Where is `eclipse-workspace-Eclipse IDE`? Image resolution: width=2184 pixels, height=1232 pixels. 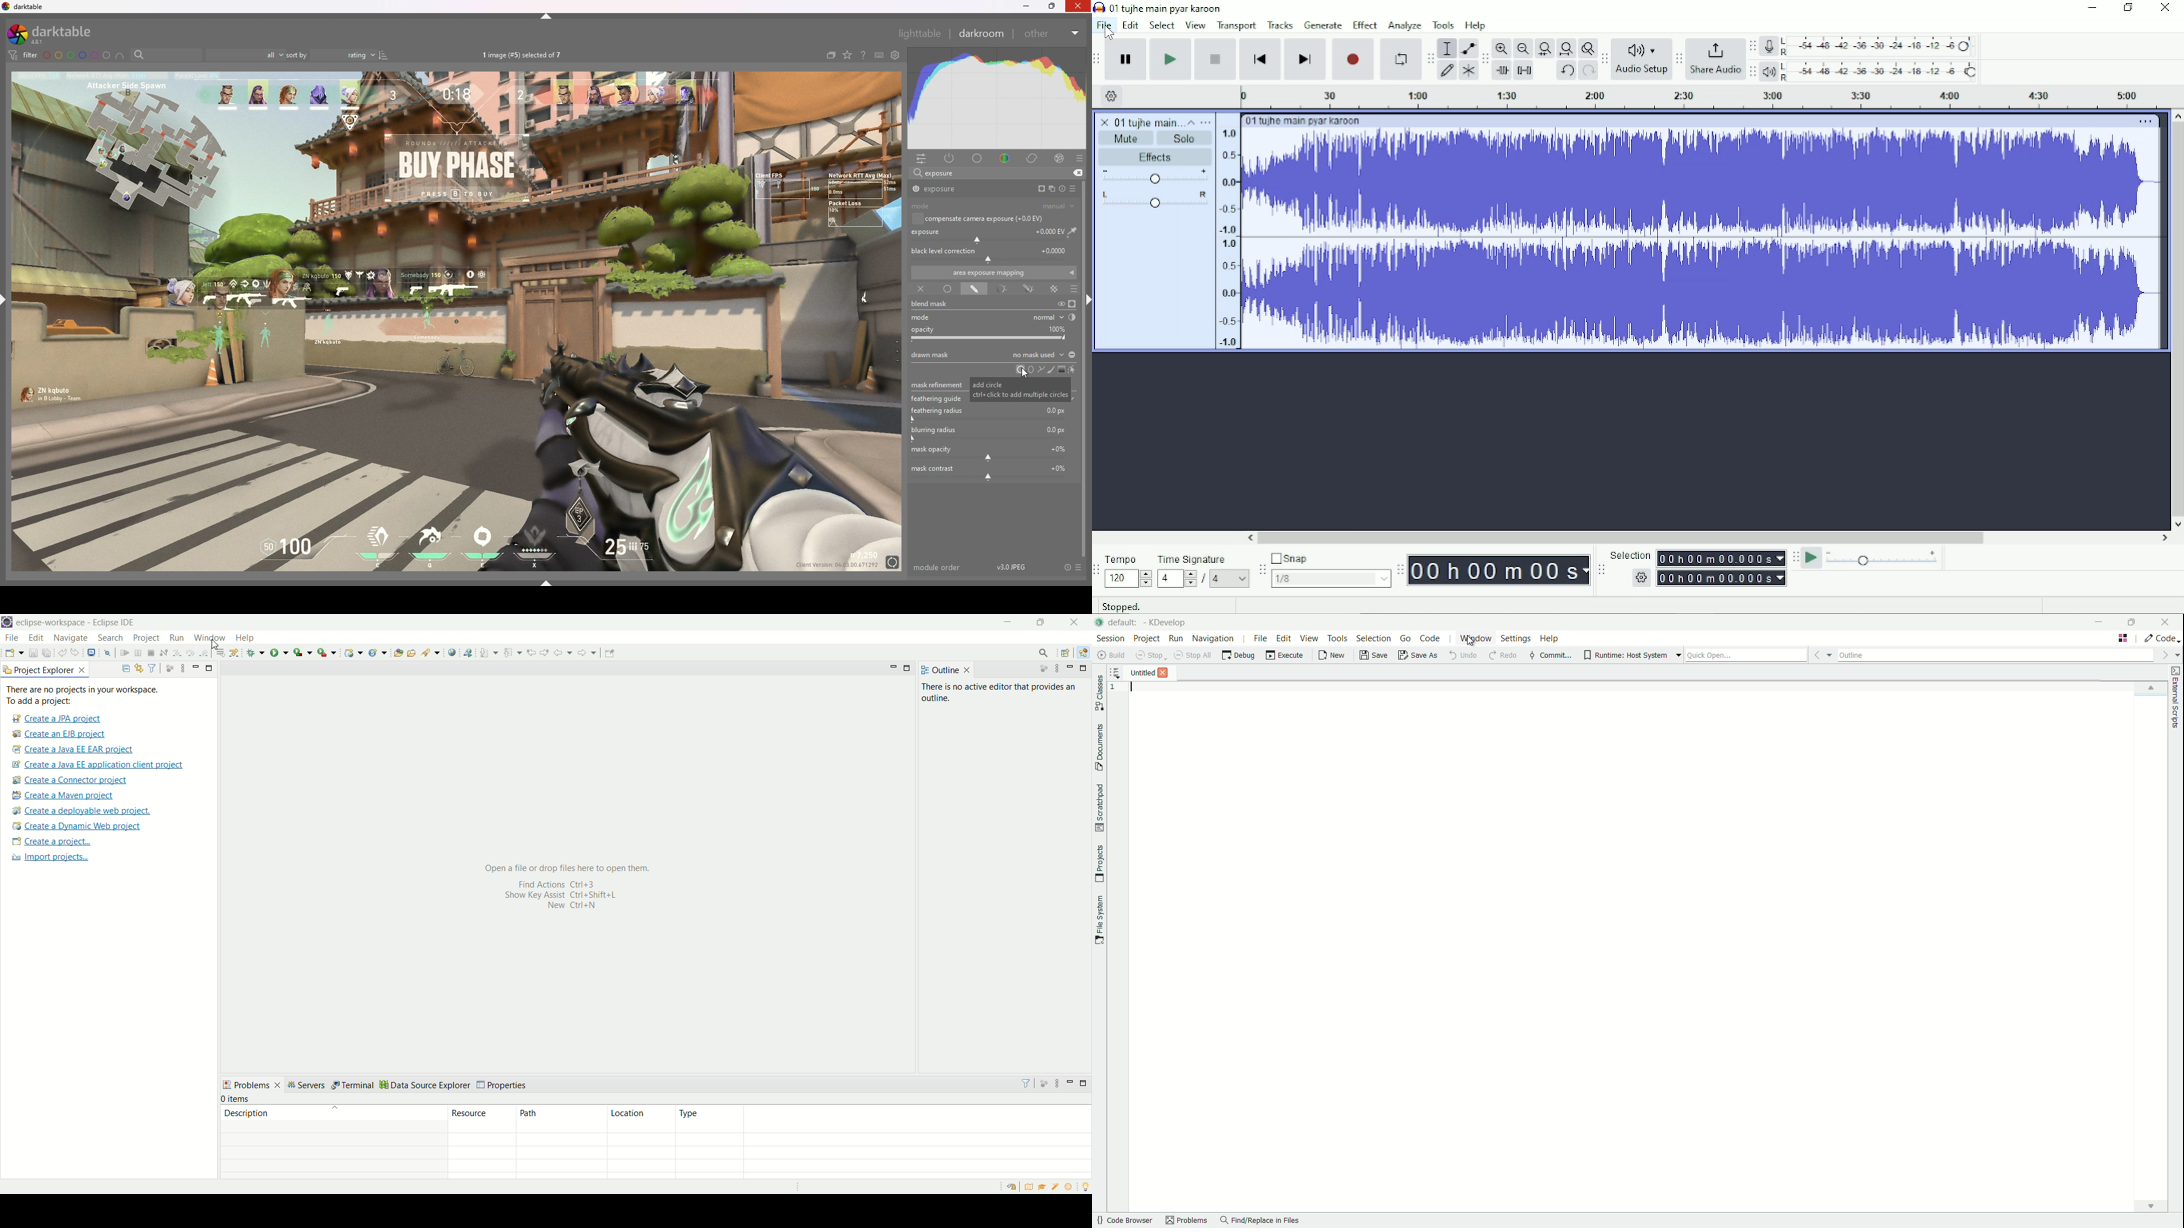 eclipse-workspace-Eclipse IDE is located at coordinates (75, 623).